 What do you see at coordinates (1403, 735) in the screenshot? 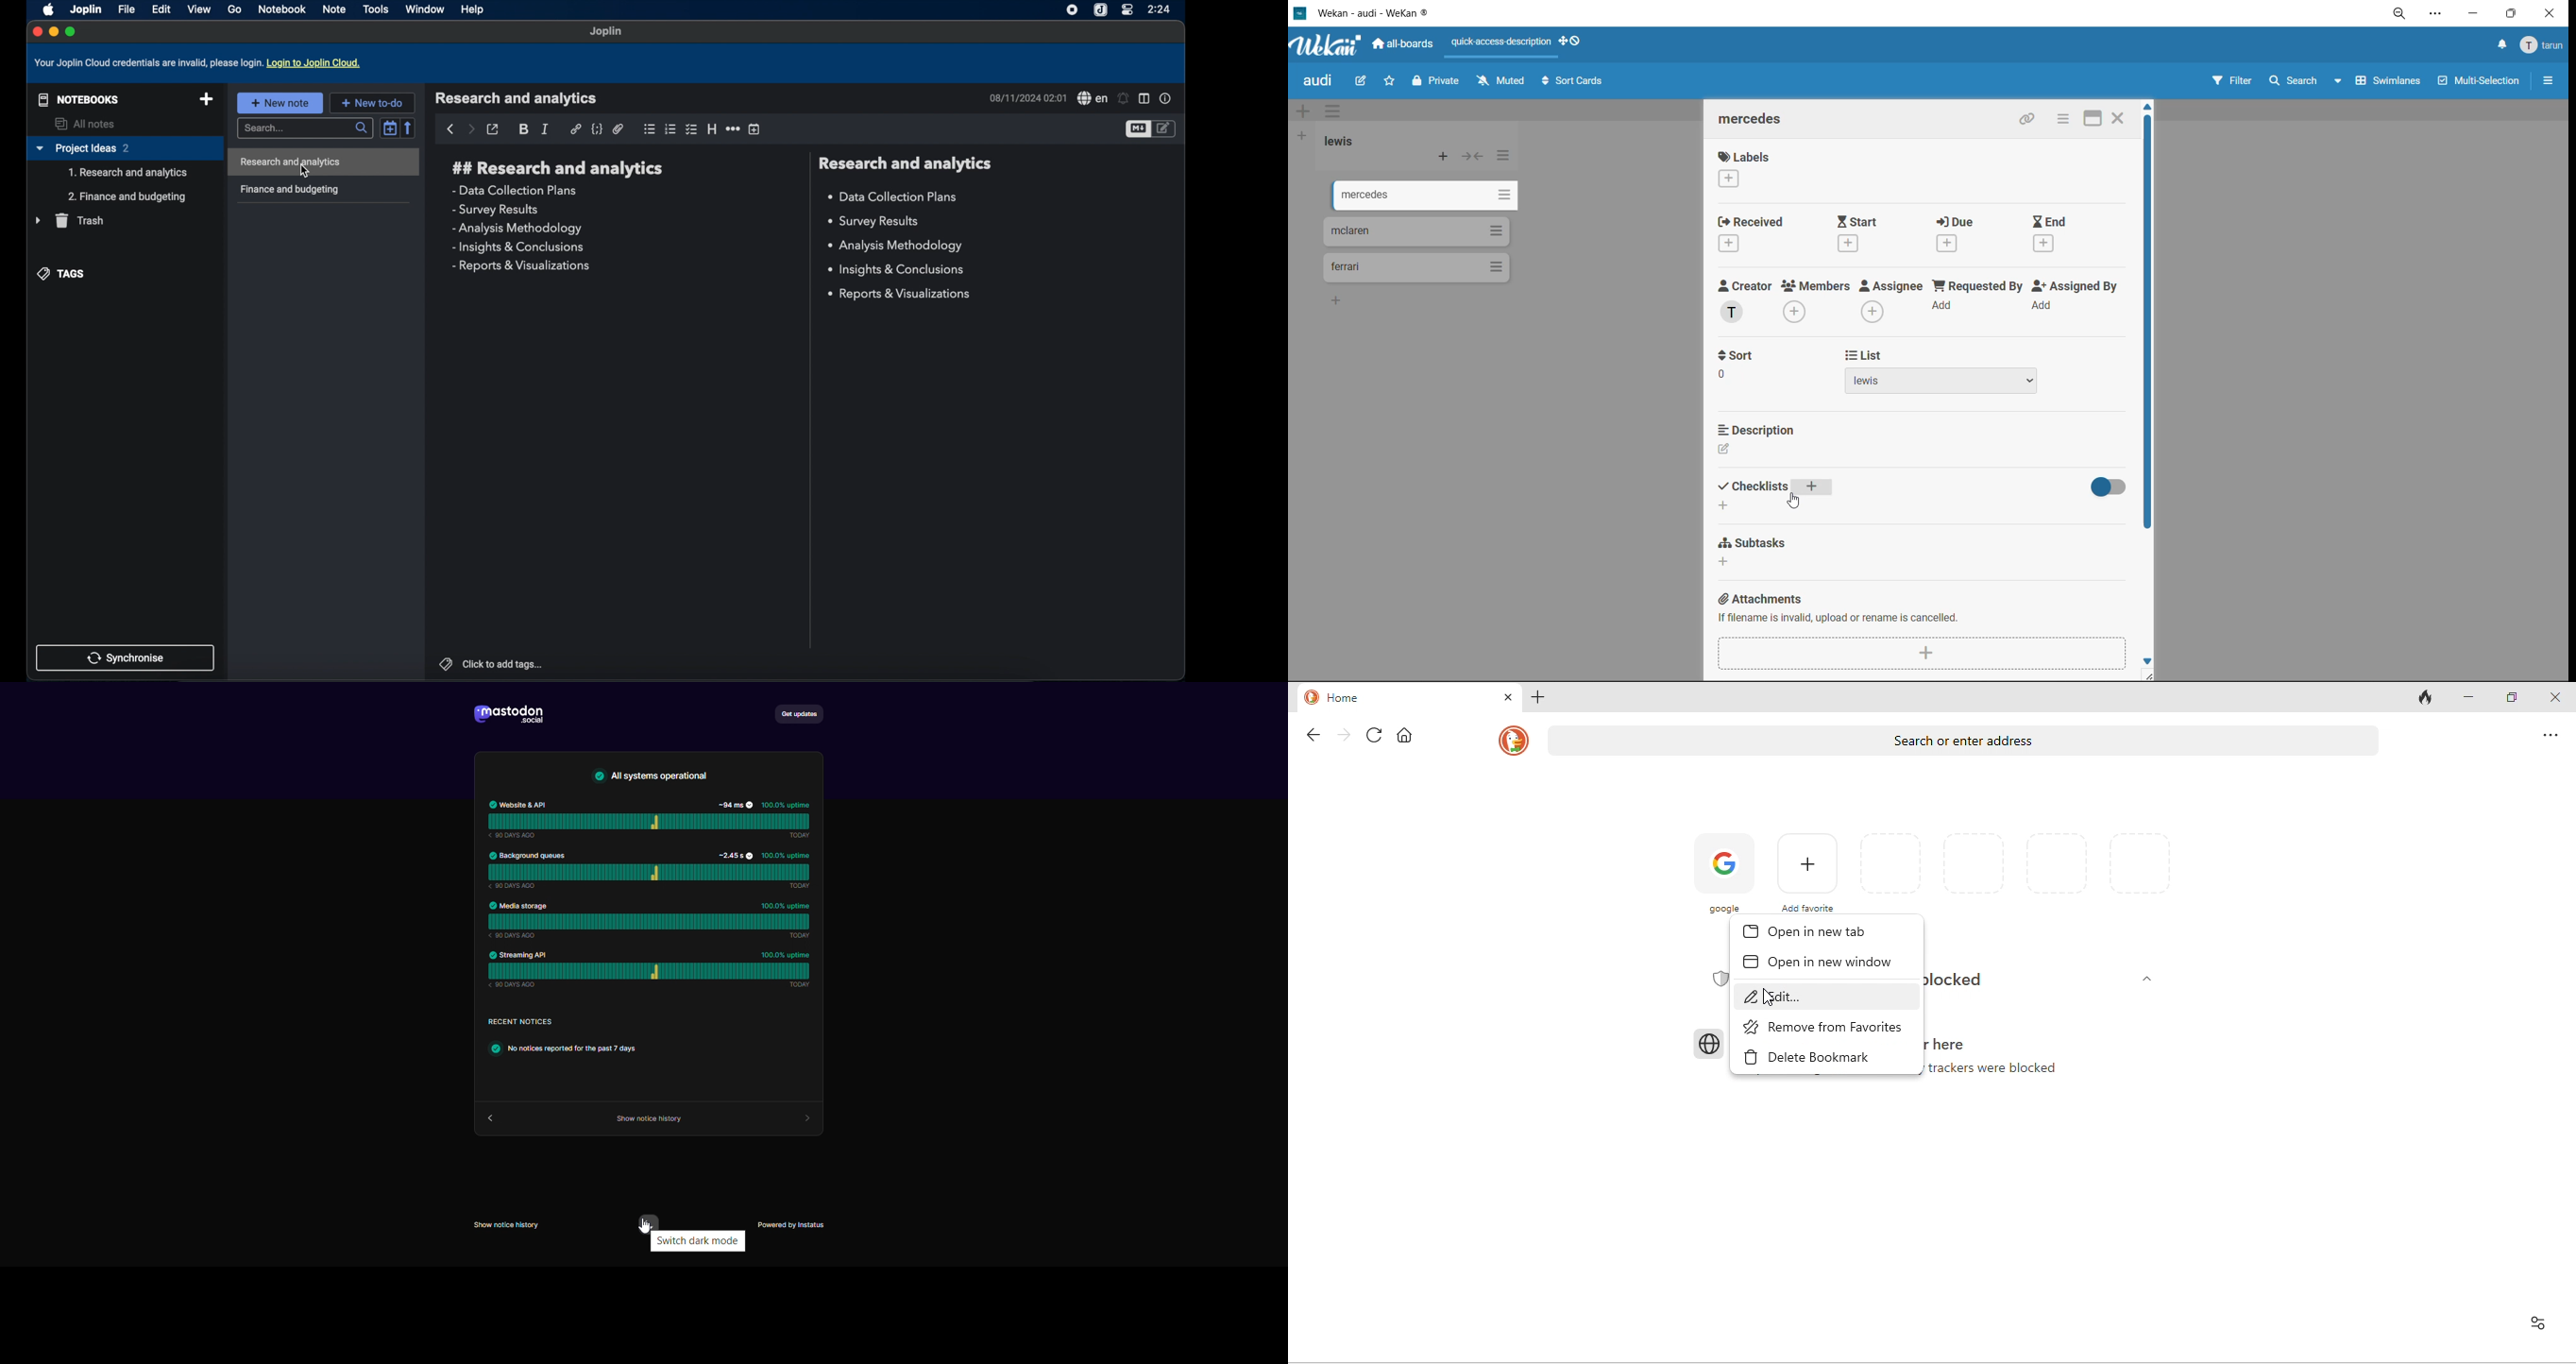
I see `home` at bounding box center [1403, 735].